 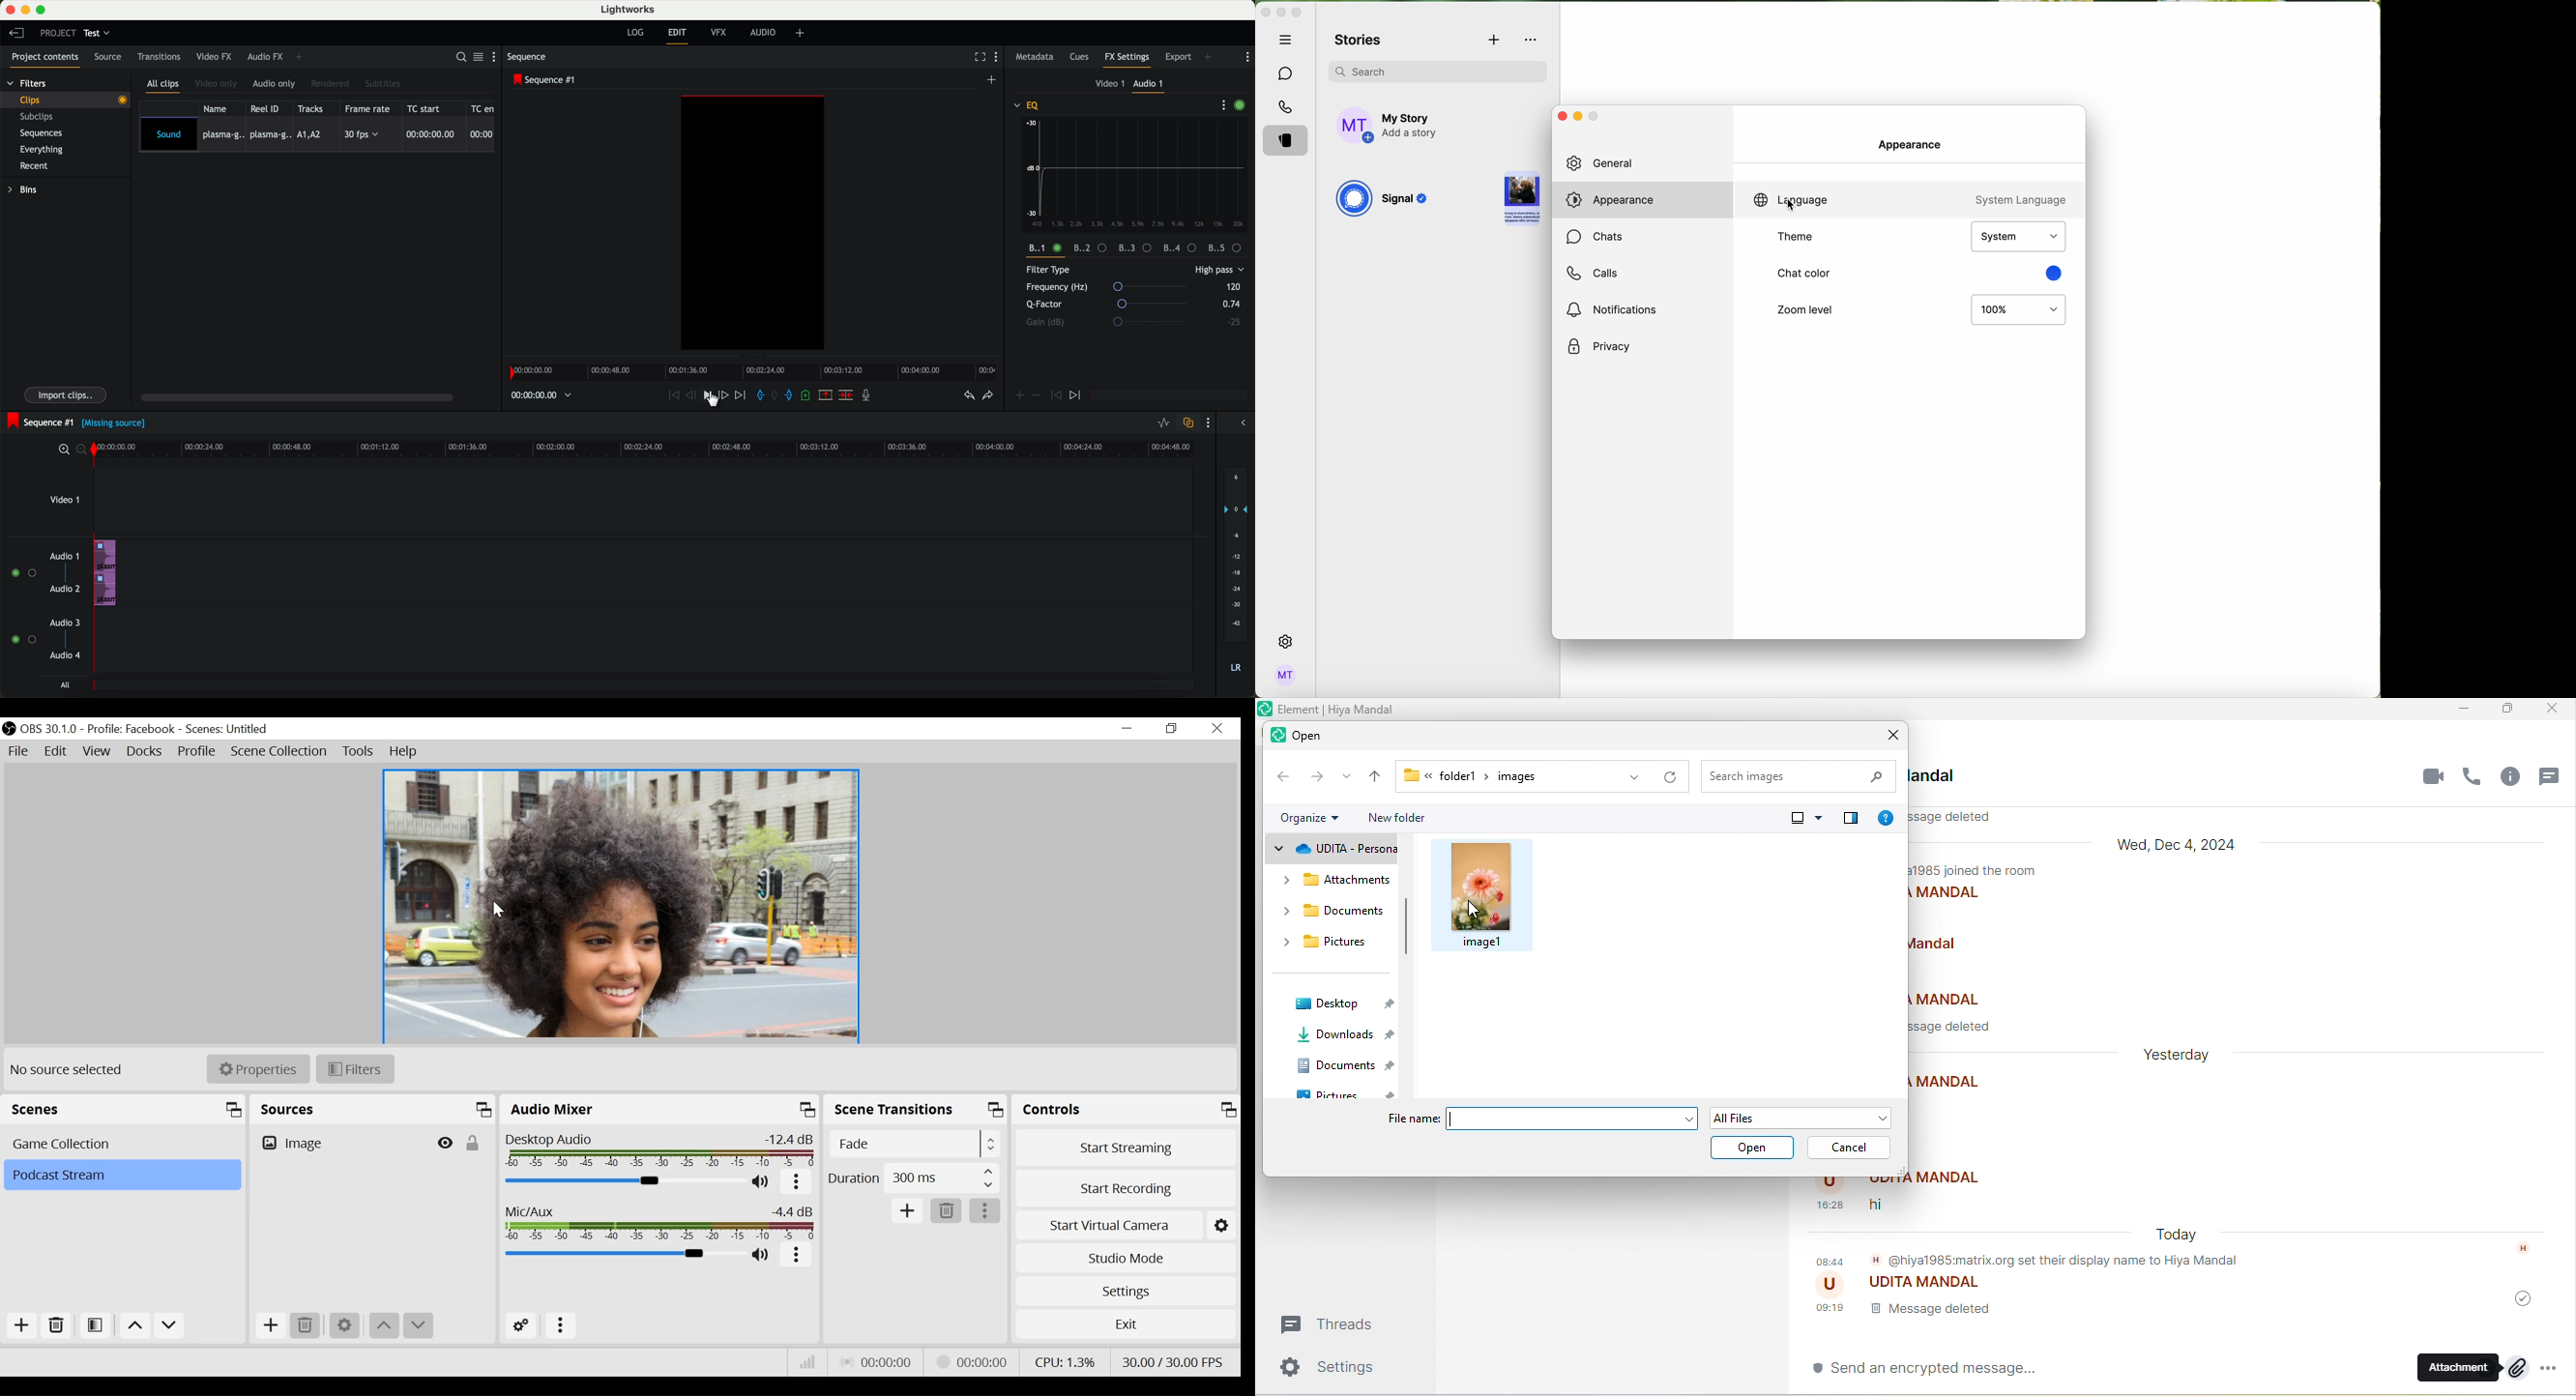 What do you see at coordinates (917, 1108) in the screenshot?
I see `Scene Transition` at bounding box center [917, 1108].